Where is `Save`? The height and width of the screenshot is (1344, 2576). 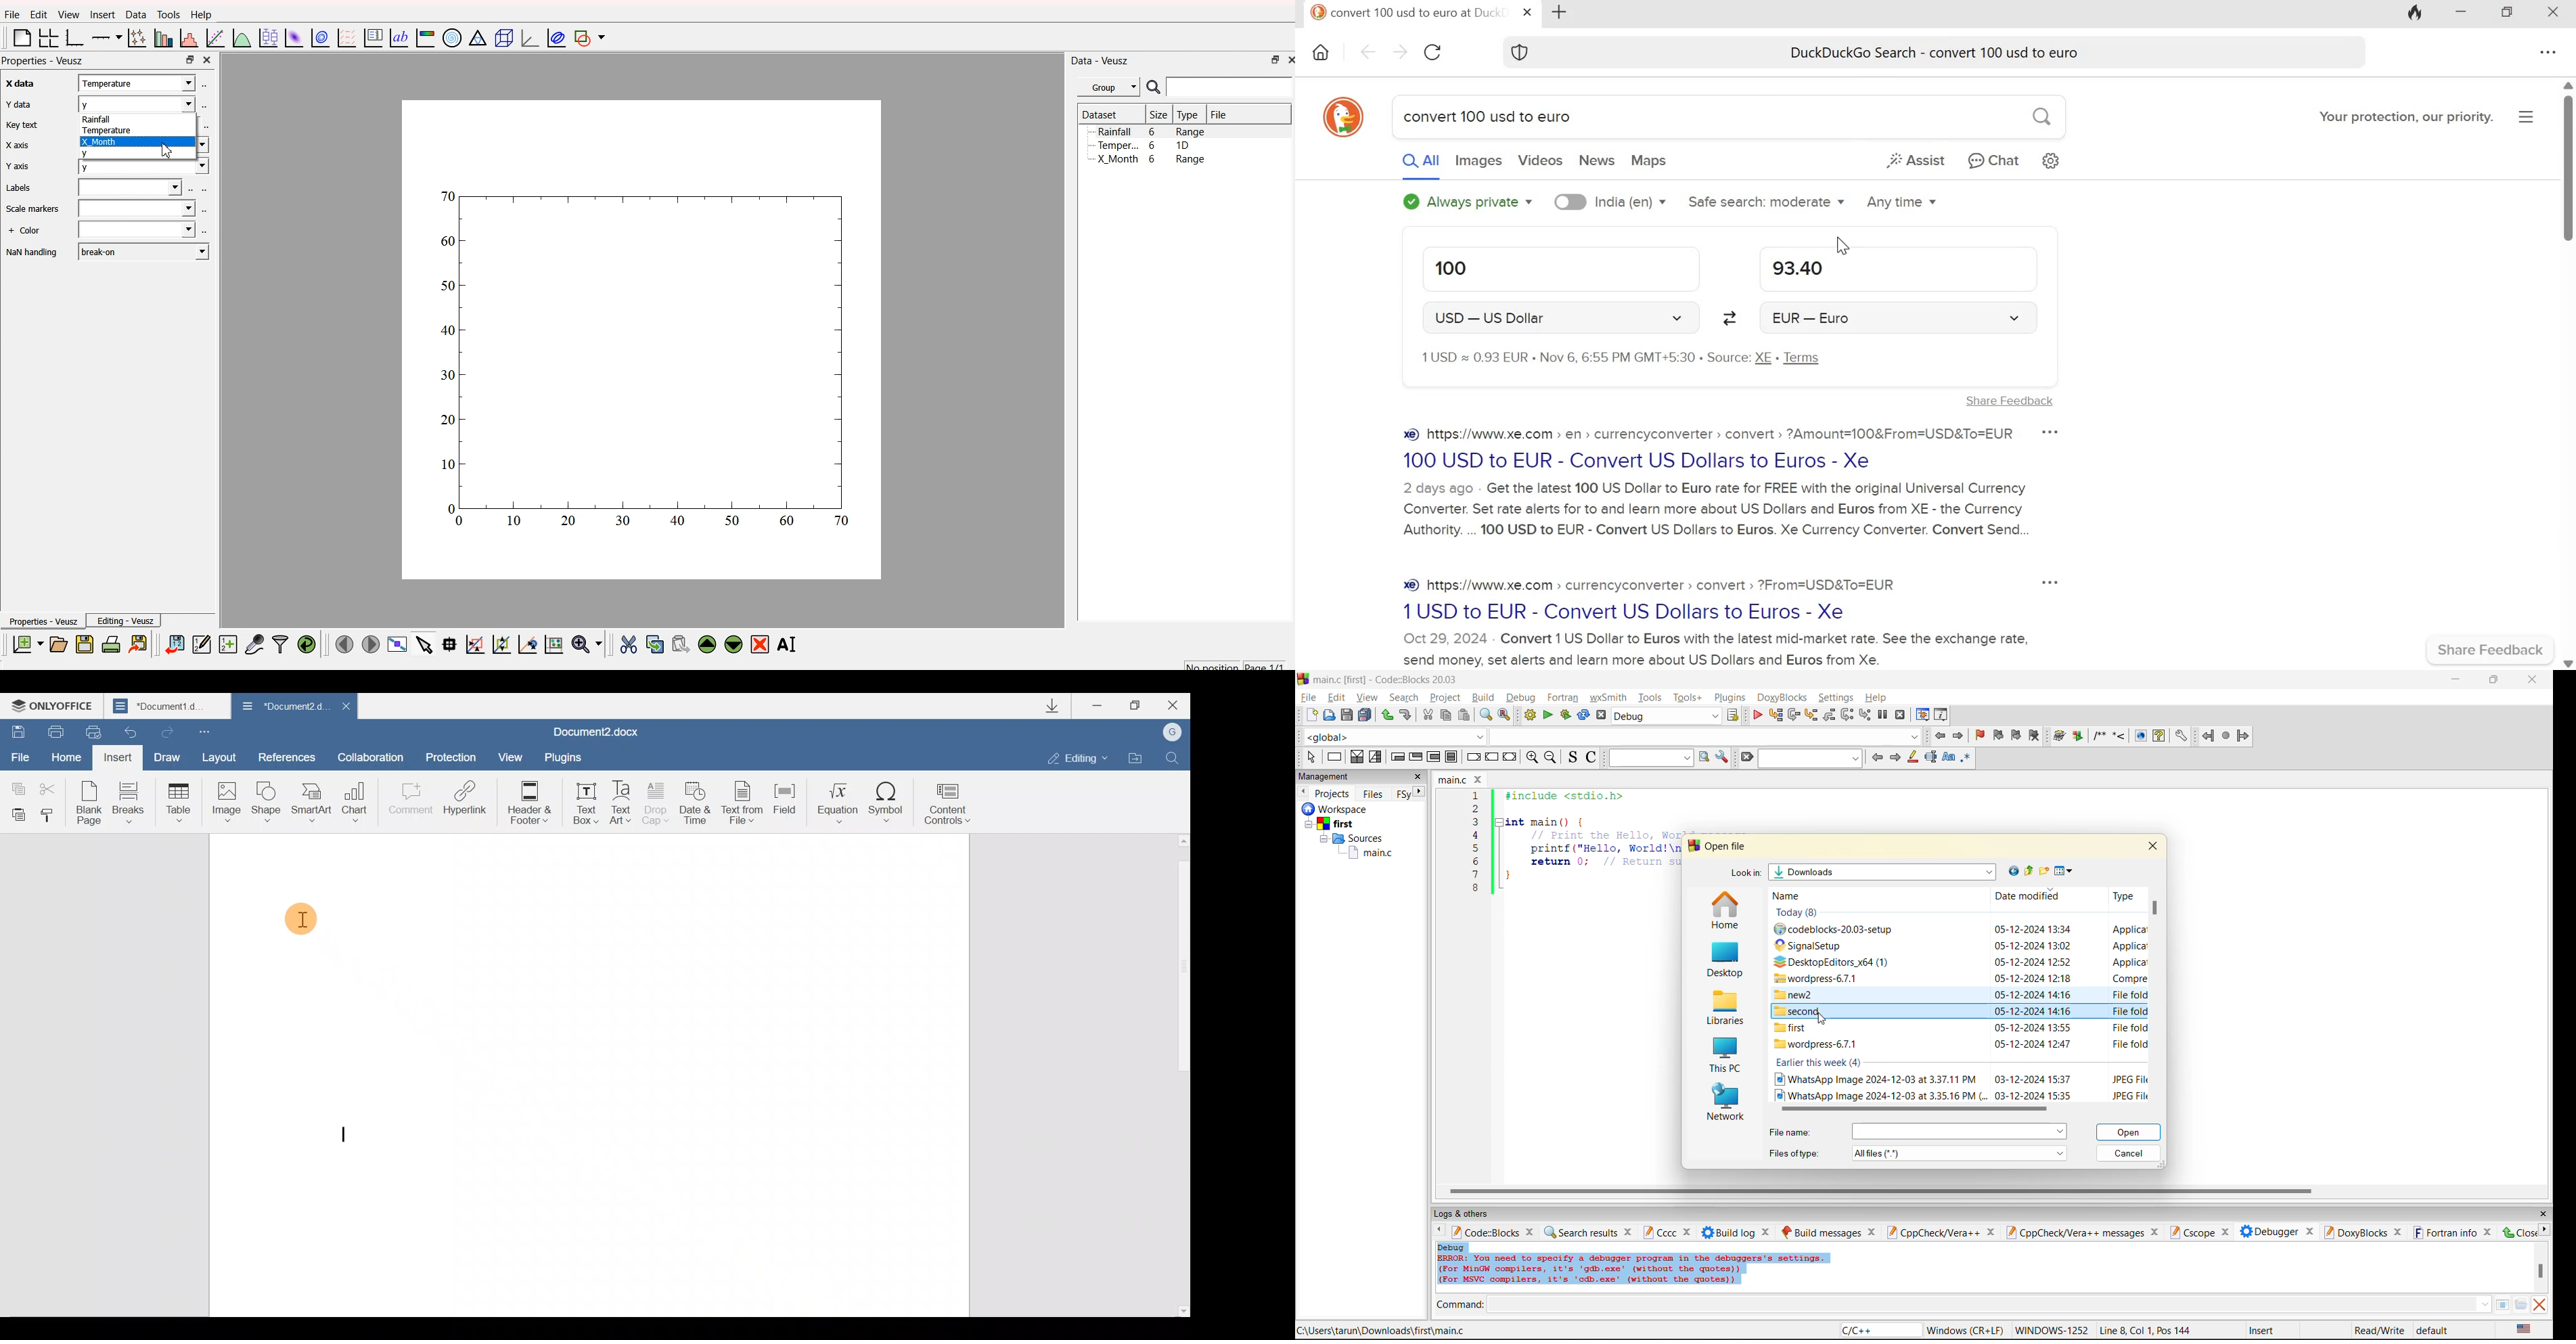 Save is located at coordinates (17, 728).